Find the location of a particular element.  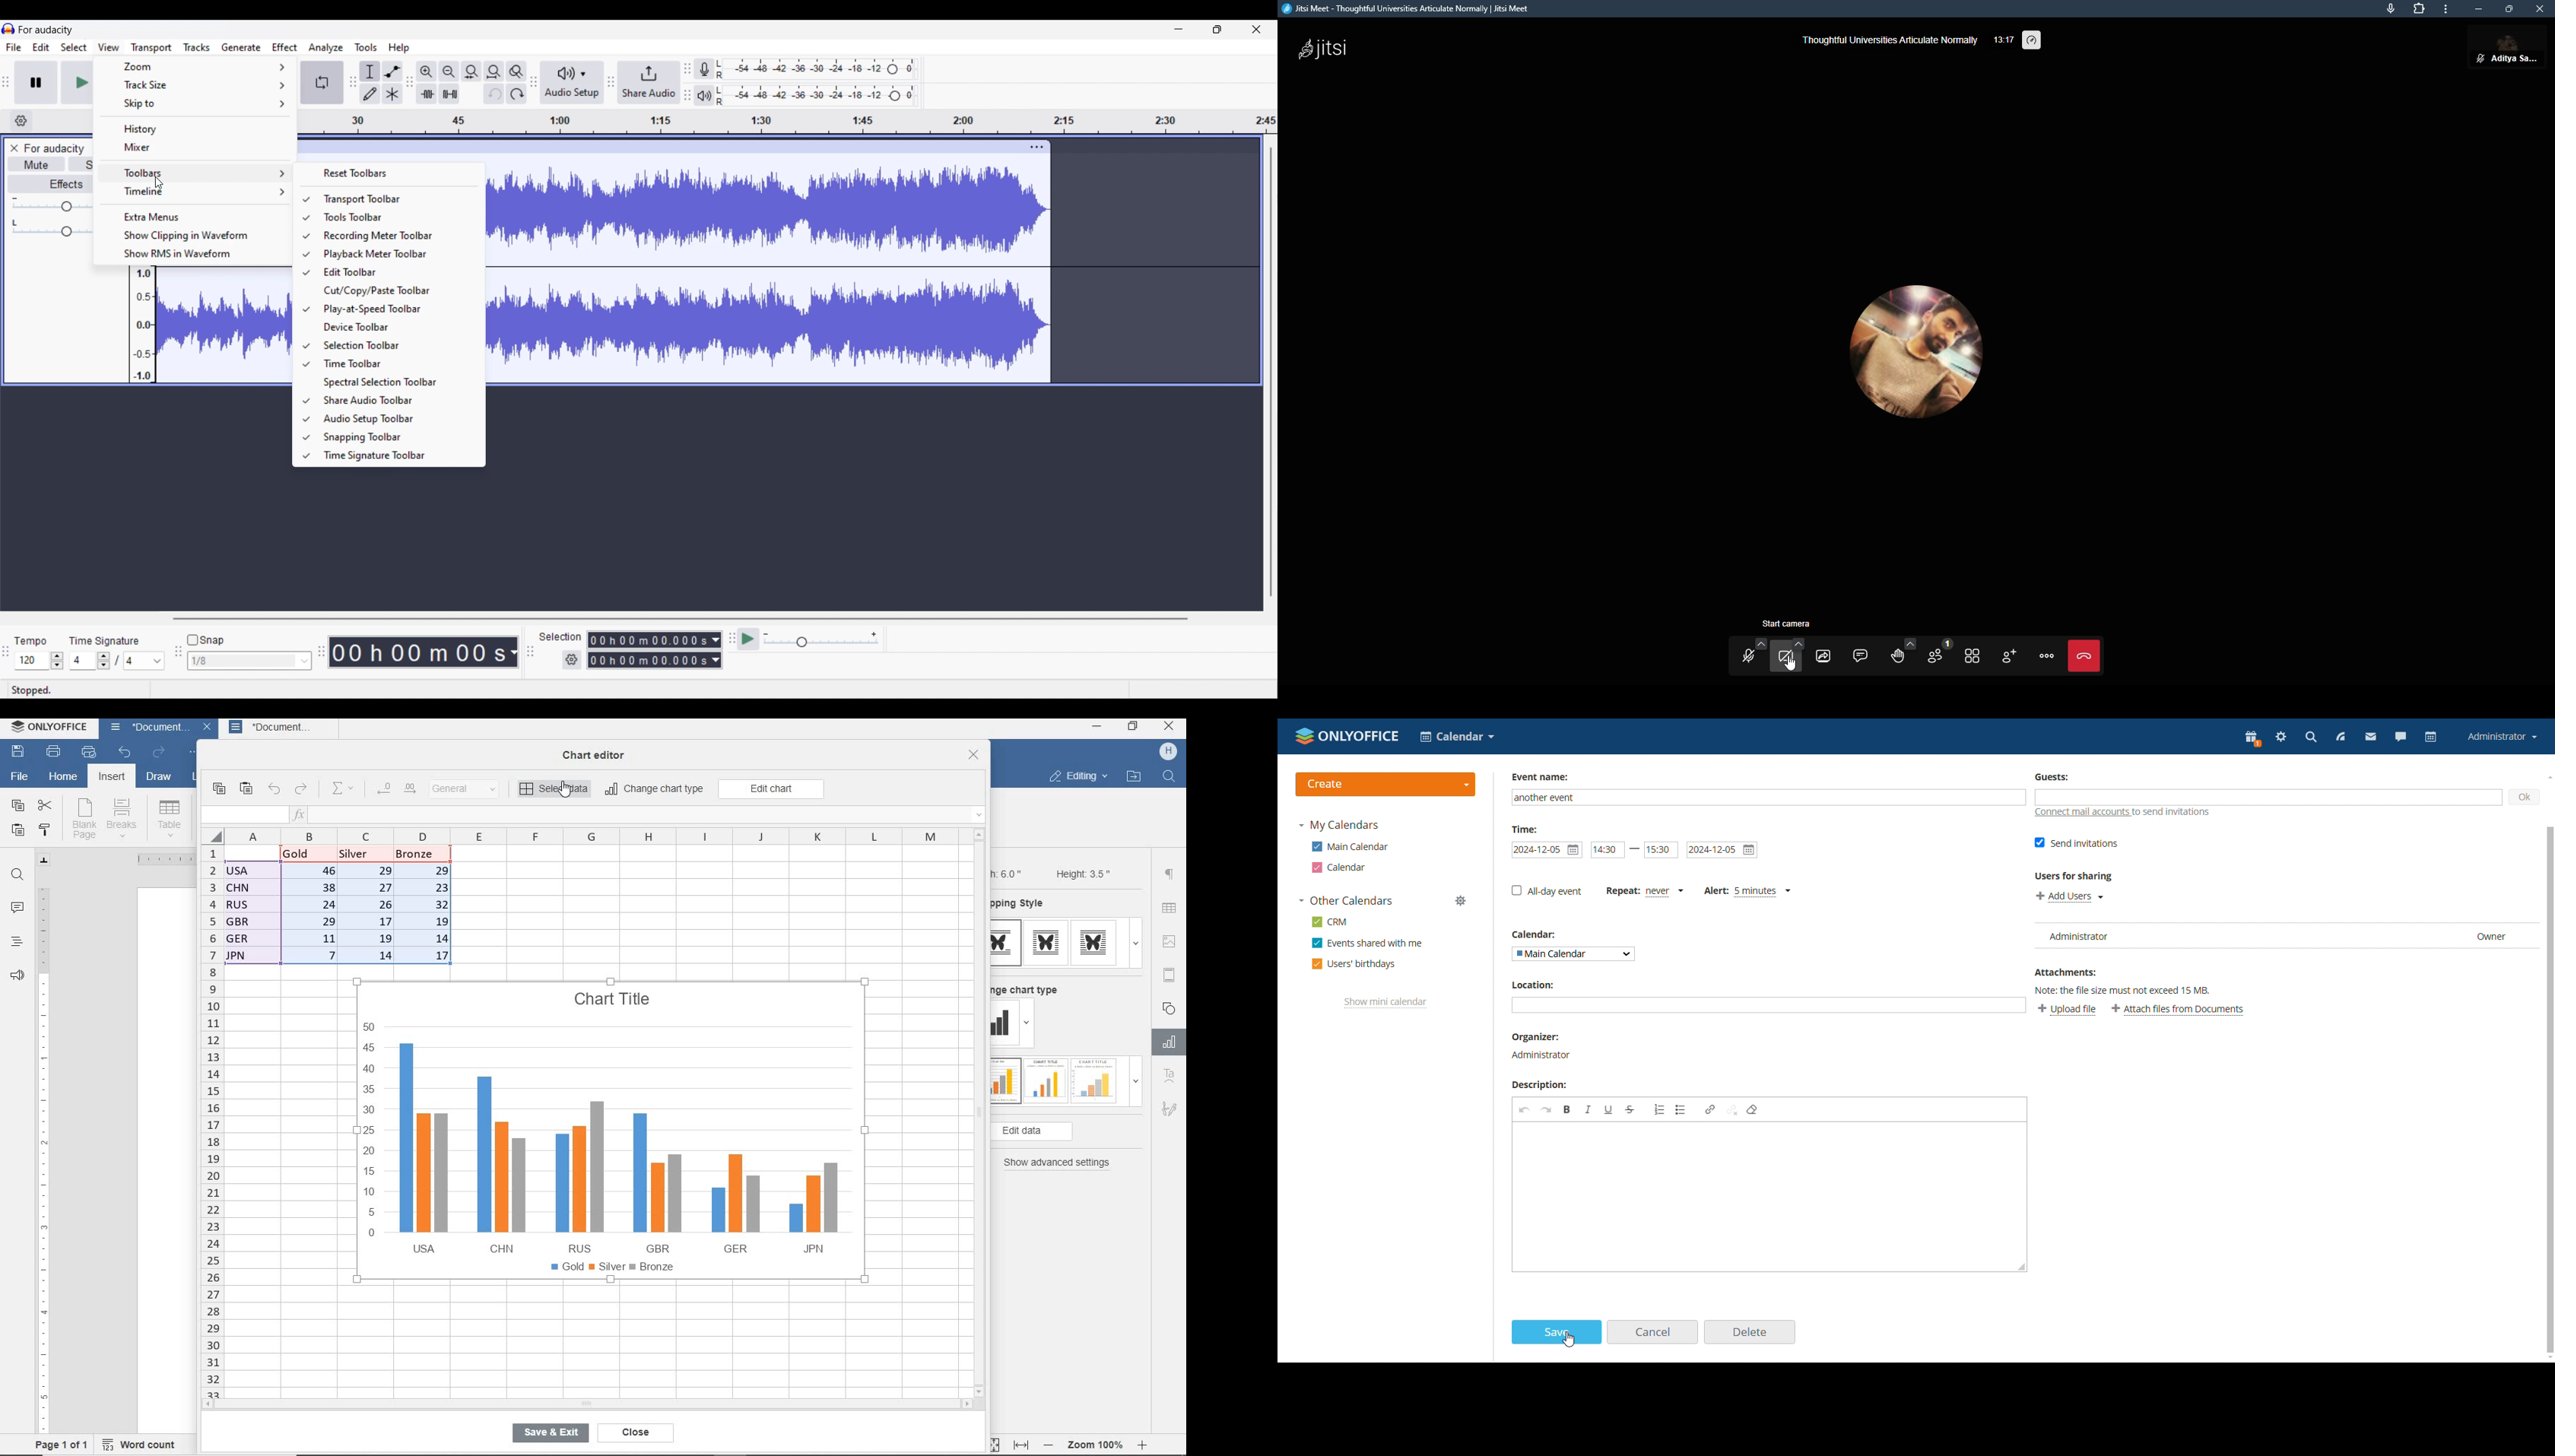

Zoom options is located at coordinates (197, 66).